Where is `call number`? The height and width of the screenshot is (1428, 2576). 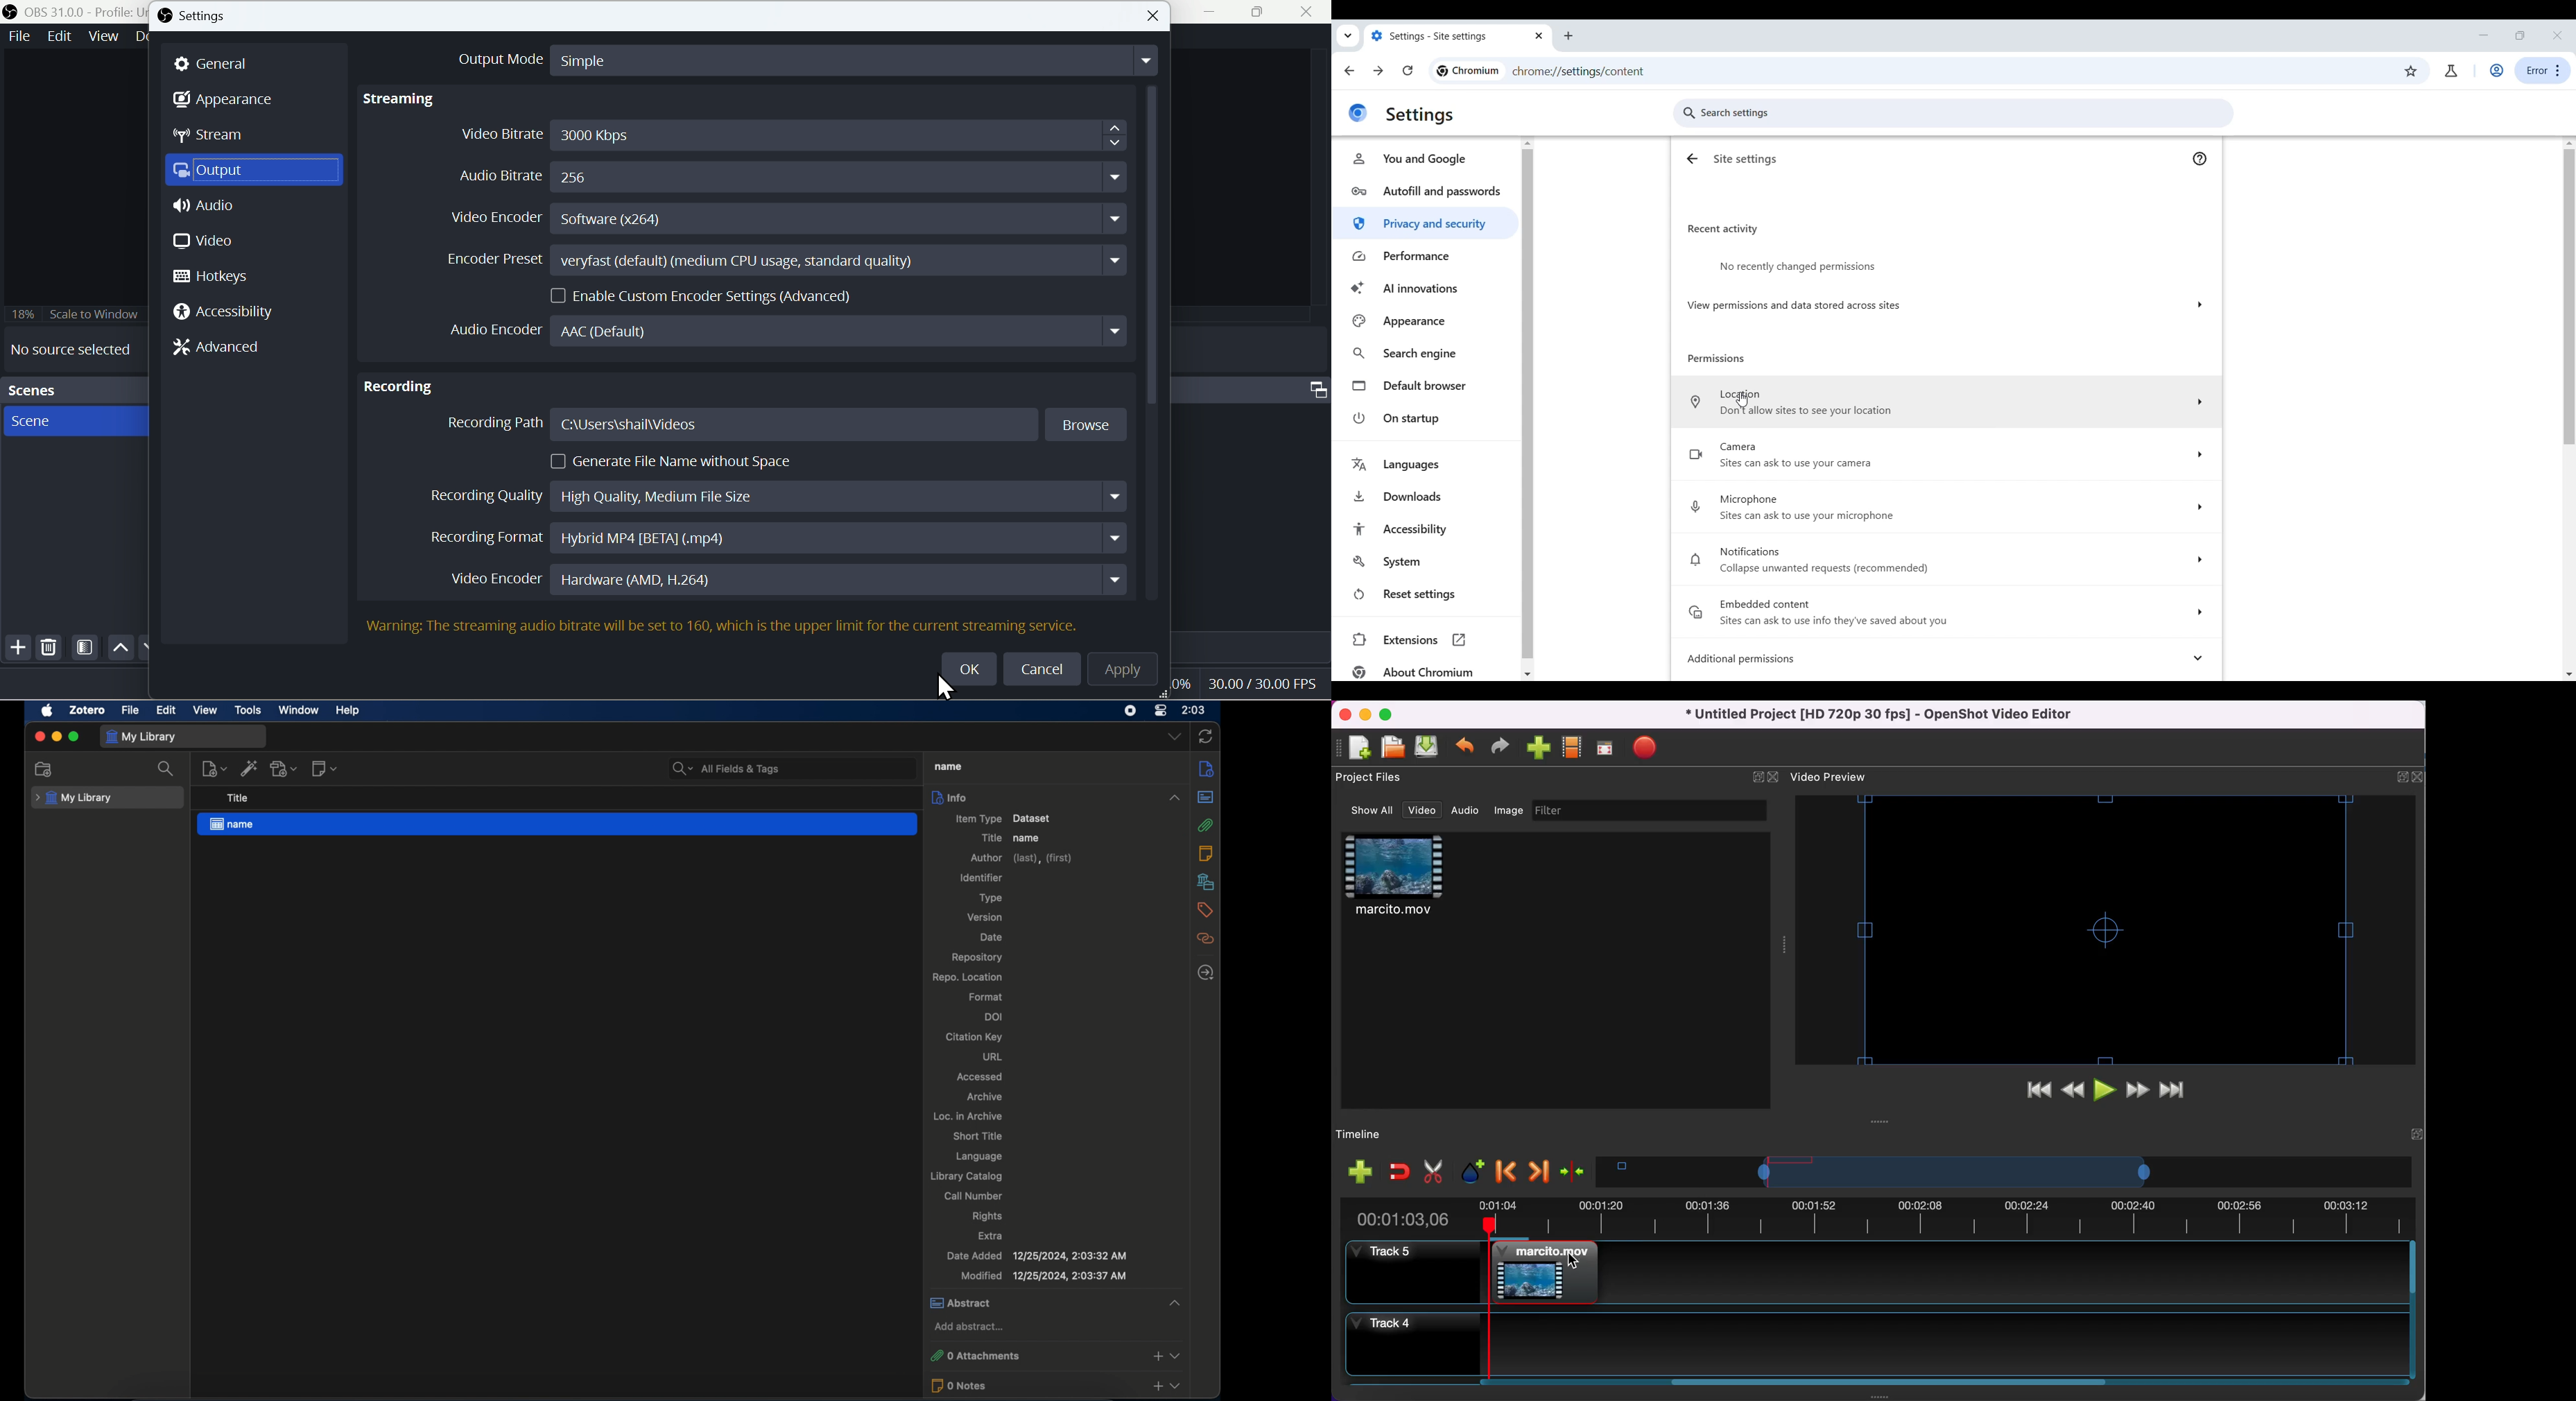
call number is located at coordinates (973, 1195).